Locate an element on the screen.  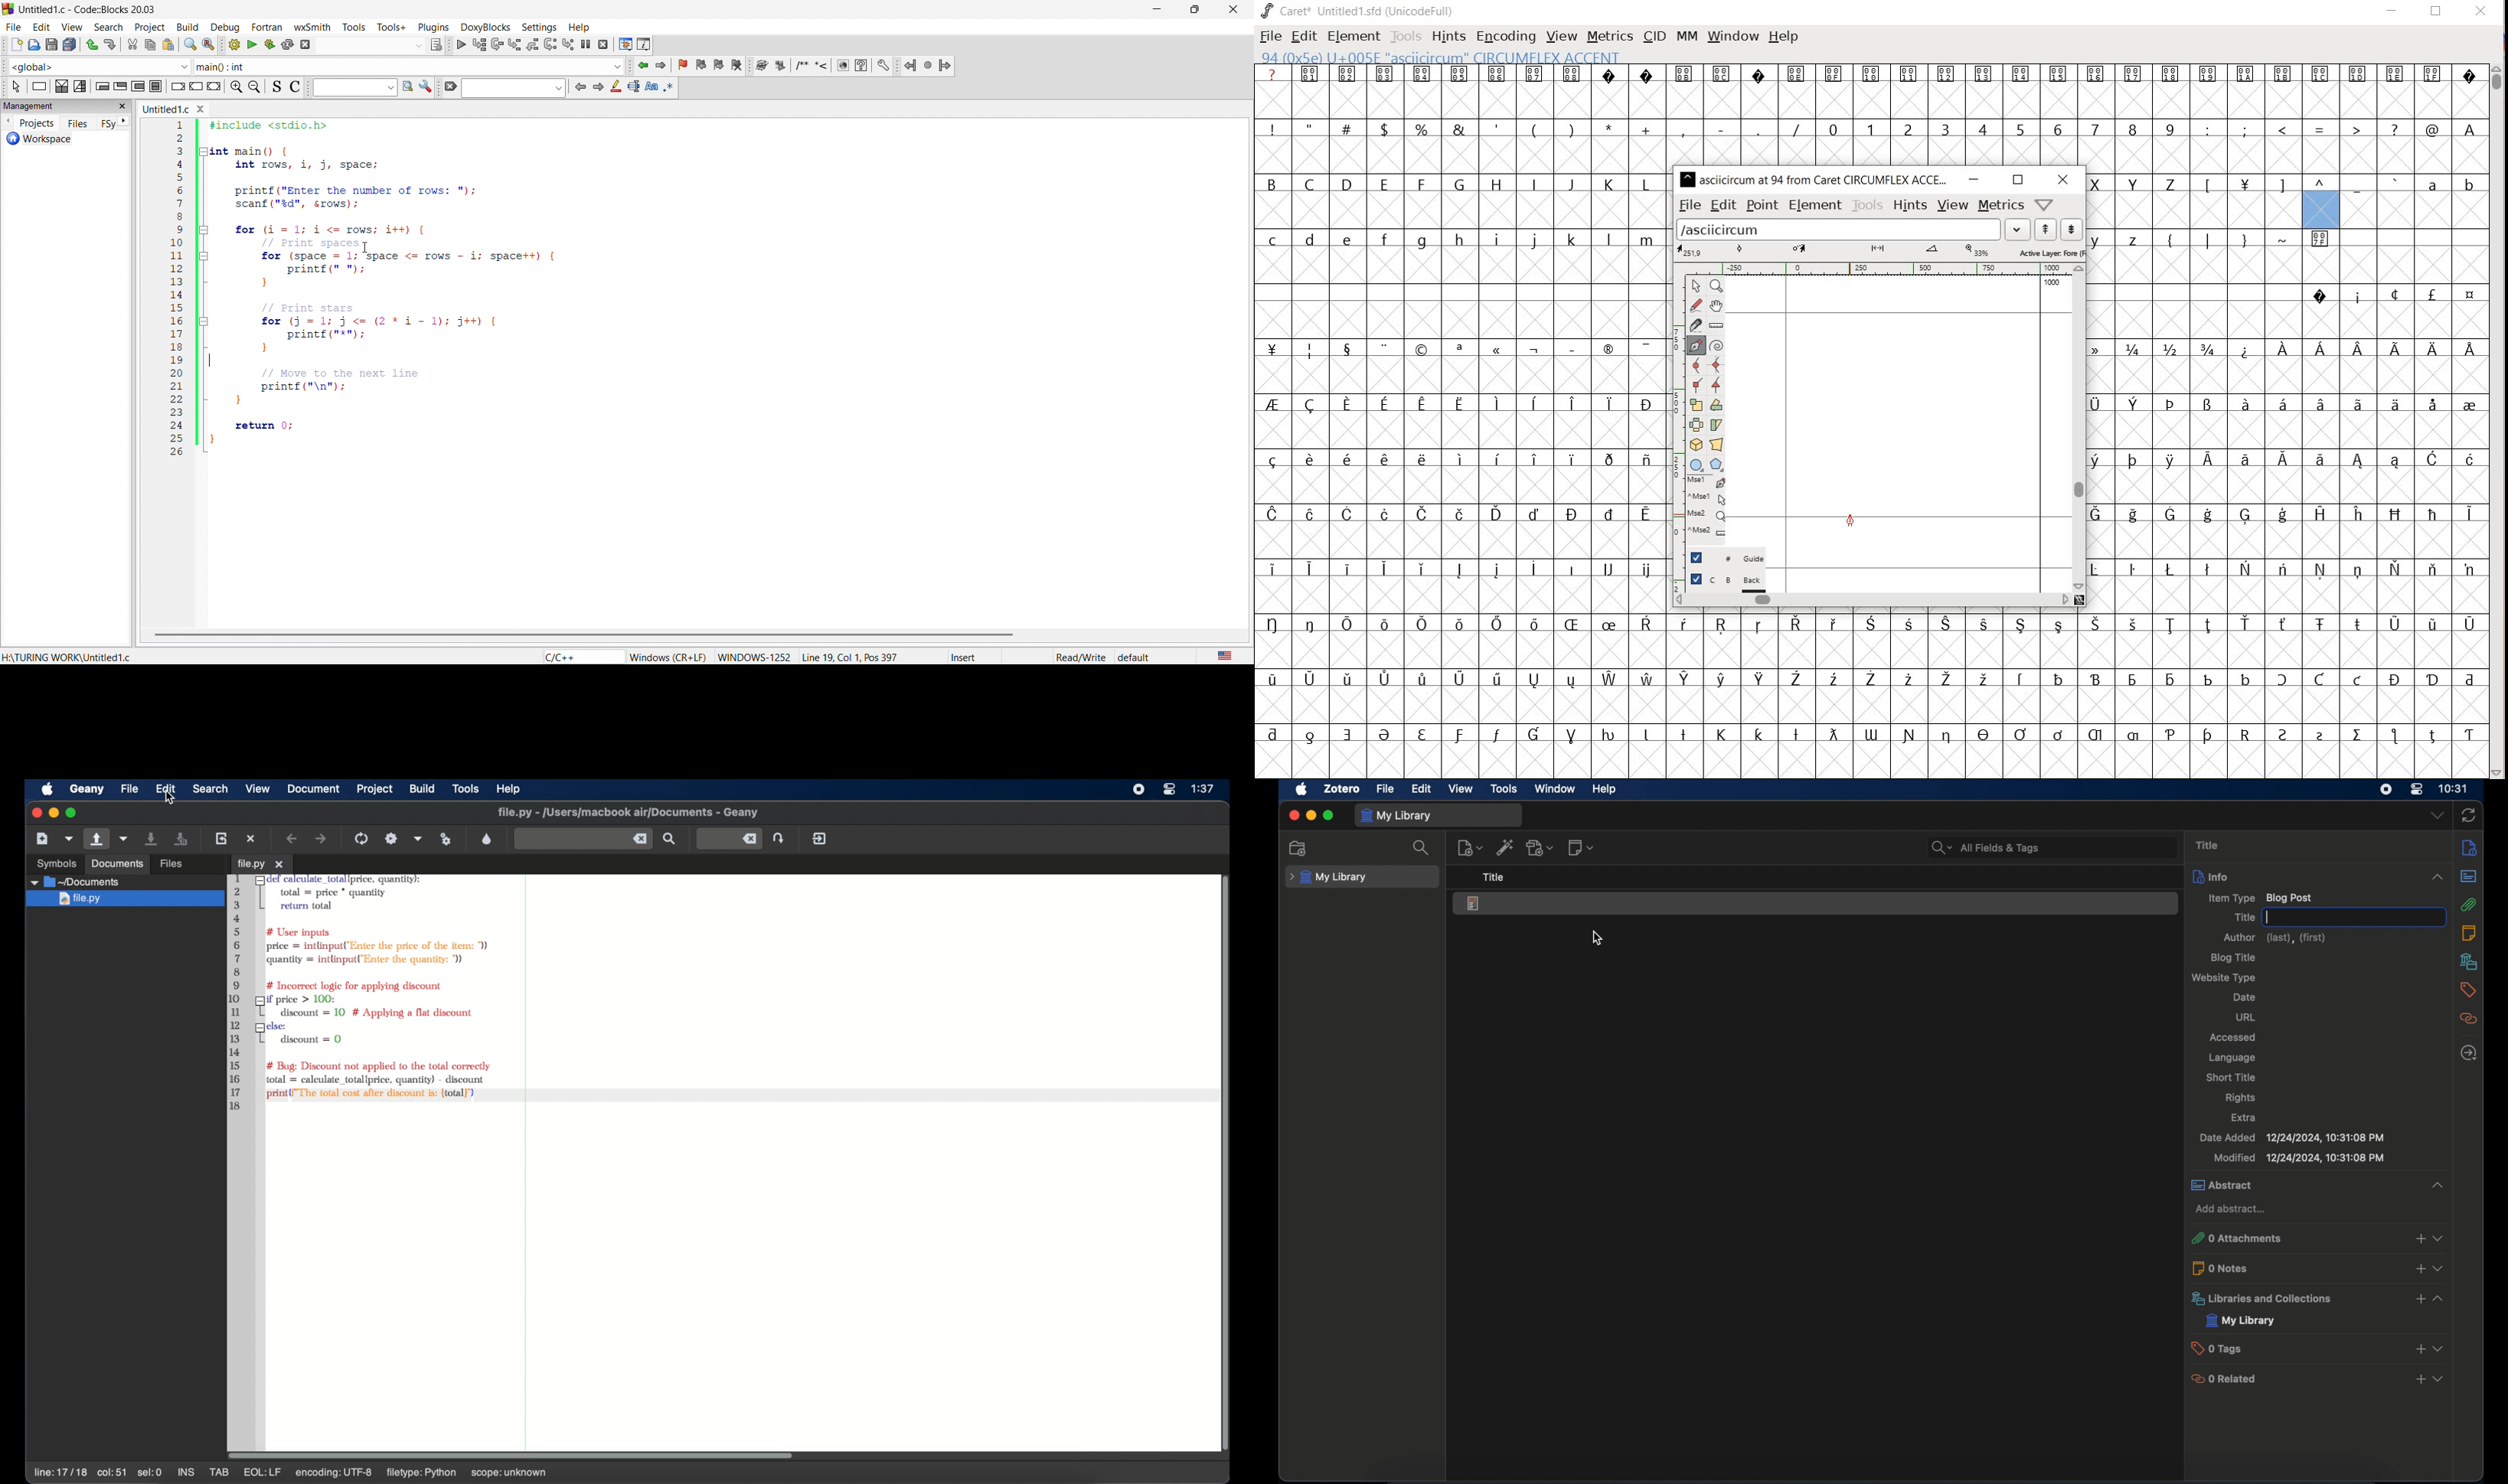
Line 19, col 1, Pos 397 is located at coordinates (849, 657).